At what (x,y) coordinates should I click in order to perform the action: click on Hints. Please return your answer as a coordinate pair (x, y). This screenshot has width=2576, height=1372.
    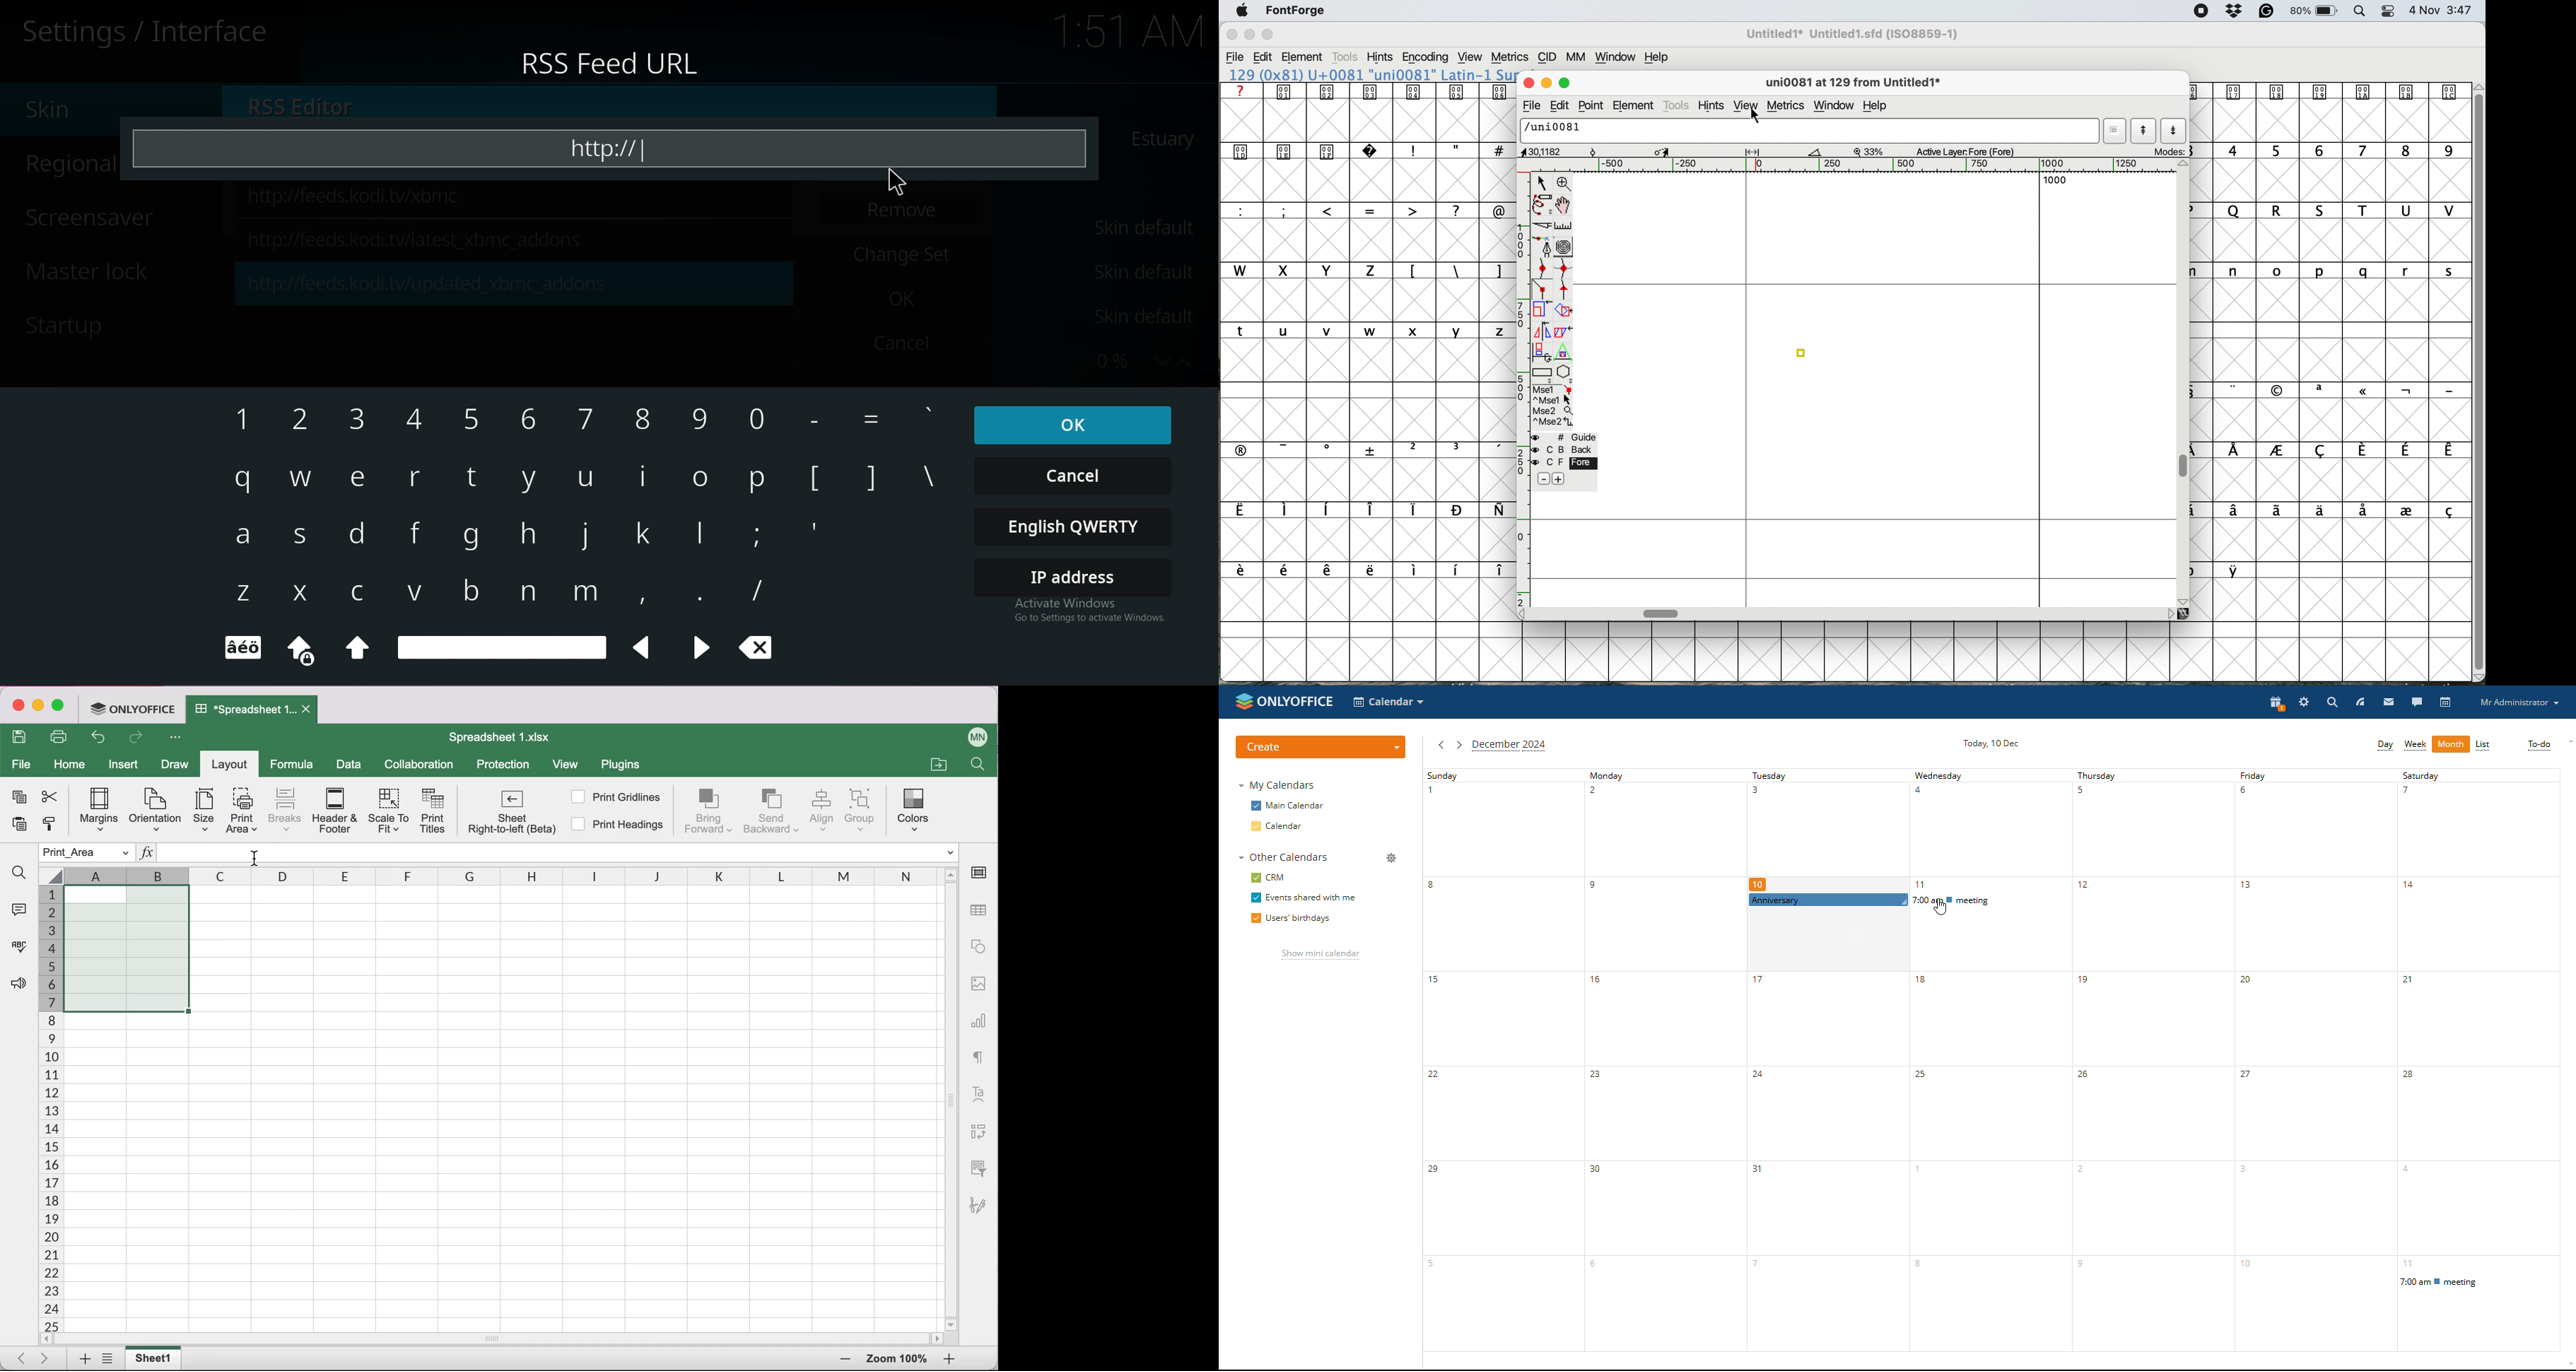
    Looking at the image, I should click on (1380, 58).